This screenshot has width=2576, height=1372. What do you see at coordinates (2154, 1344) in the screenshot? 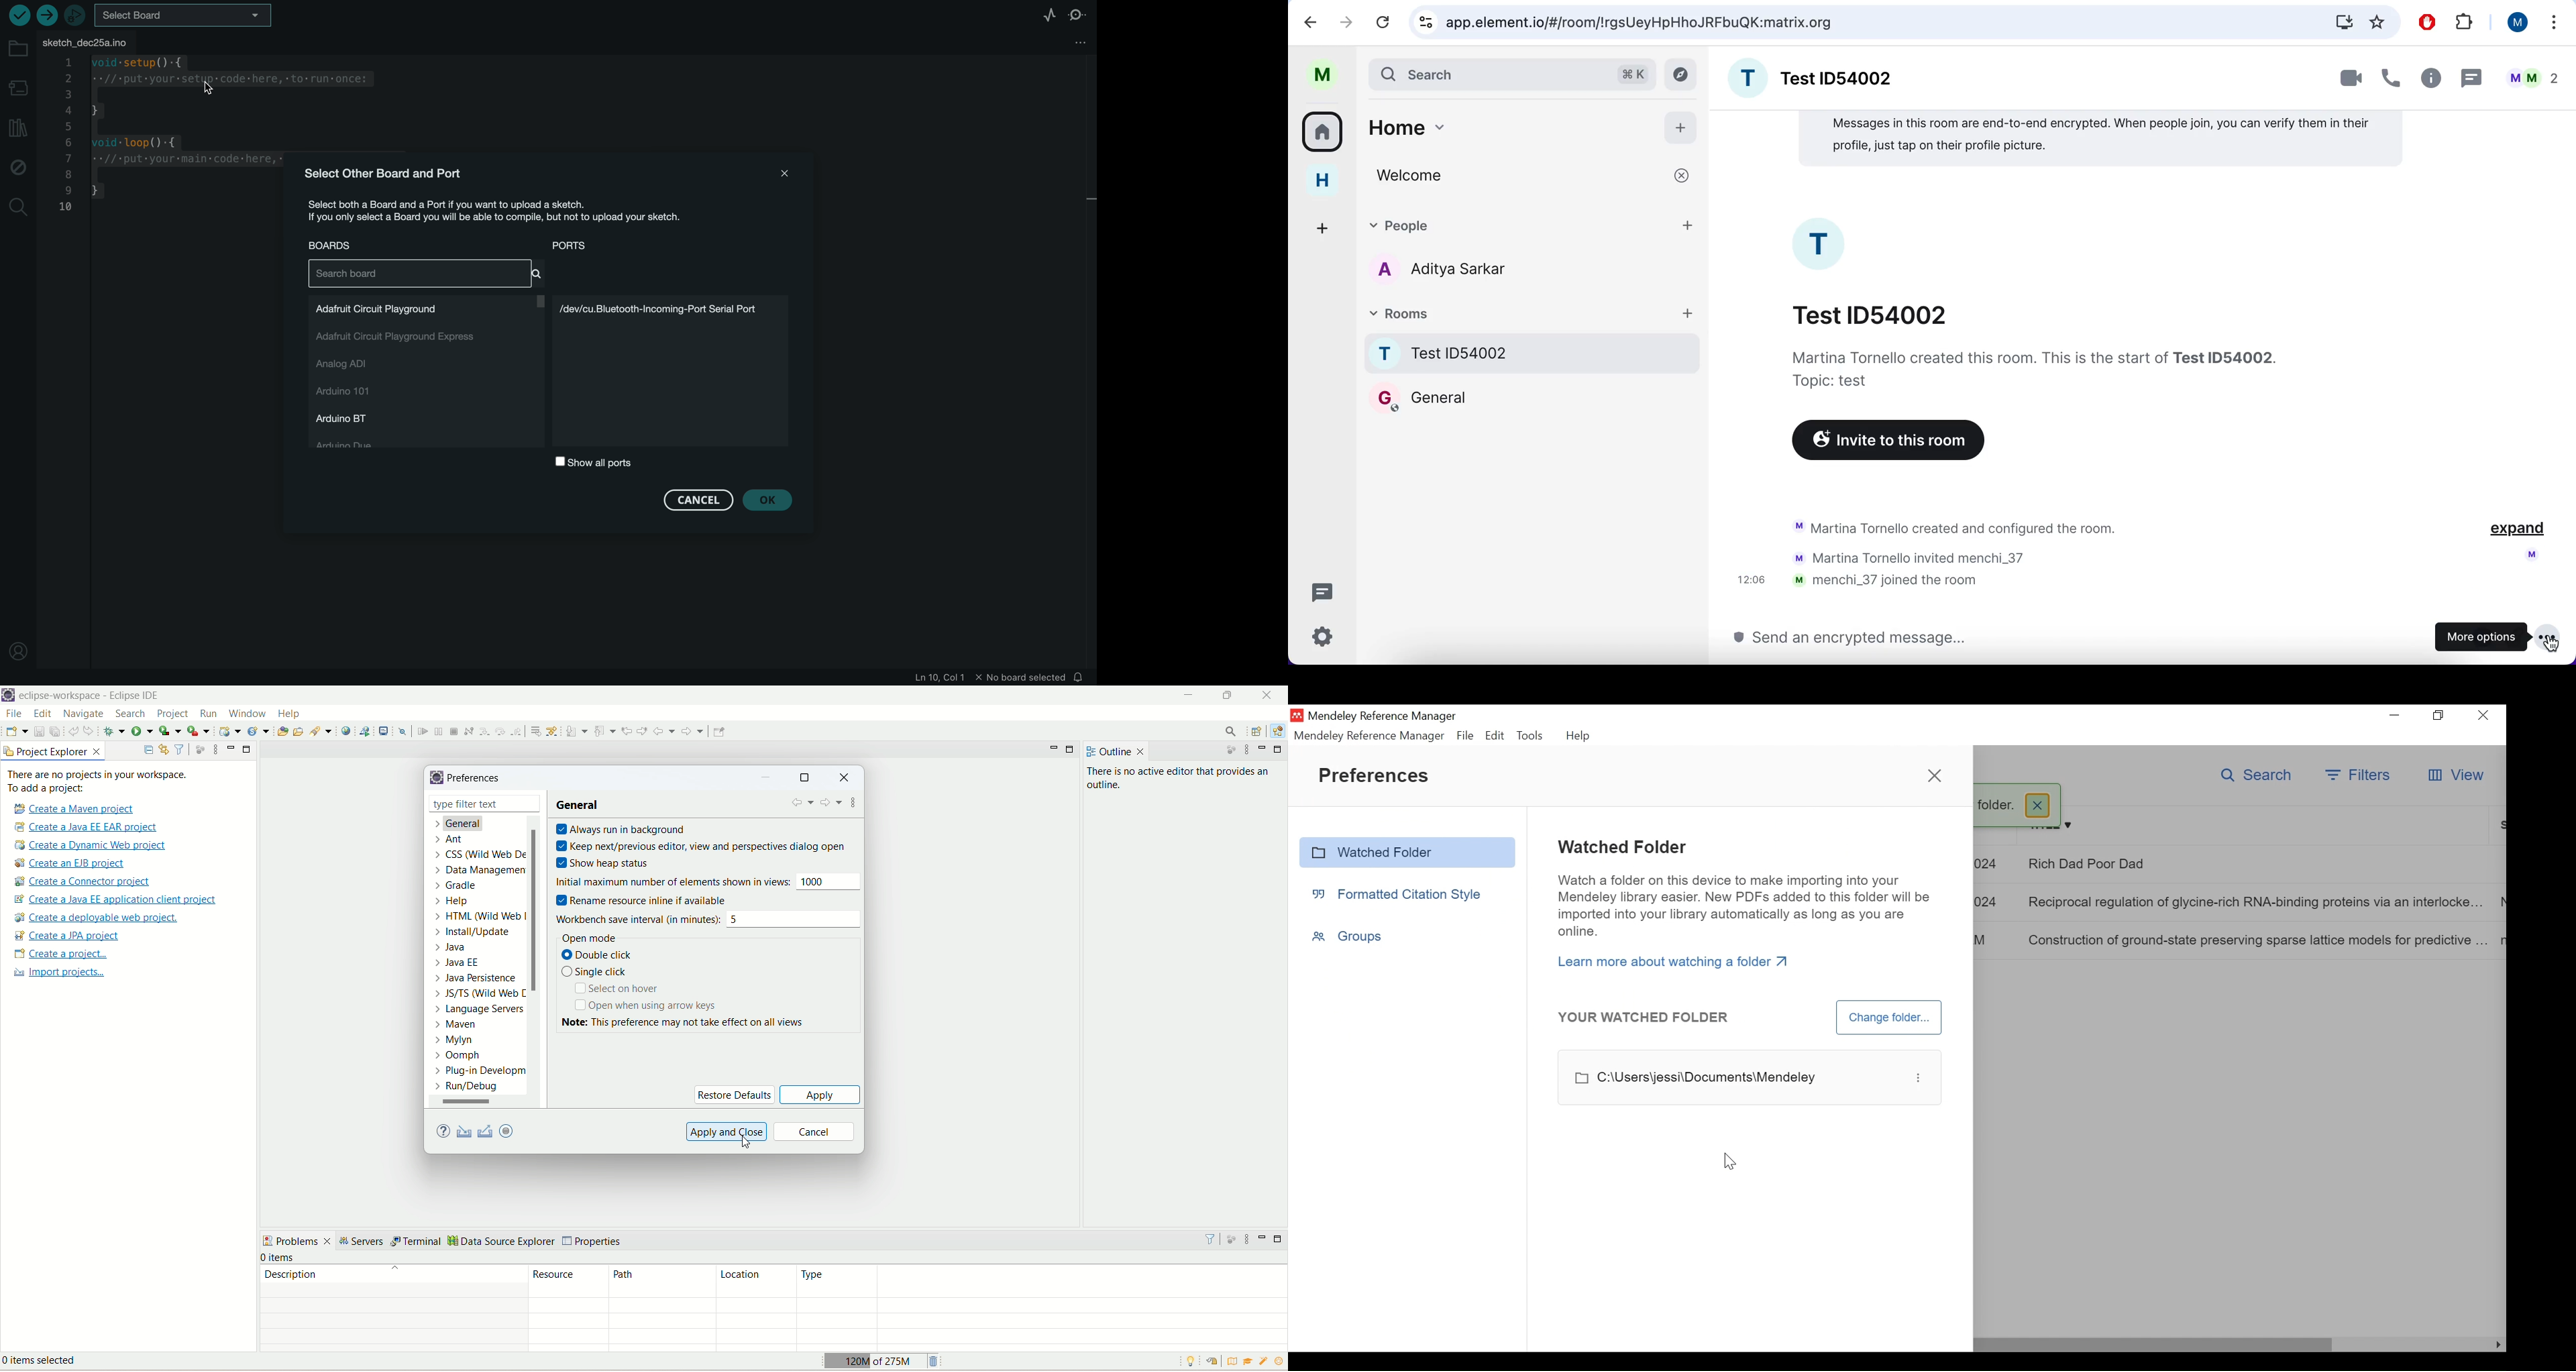
I see `Horizontal Scroll bar` at bounding box center [2154, 1344].